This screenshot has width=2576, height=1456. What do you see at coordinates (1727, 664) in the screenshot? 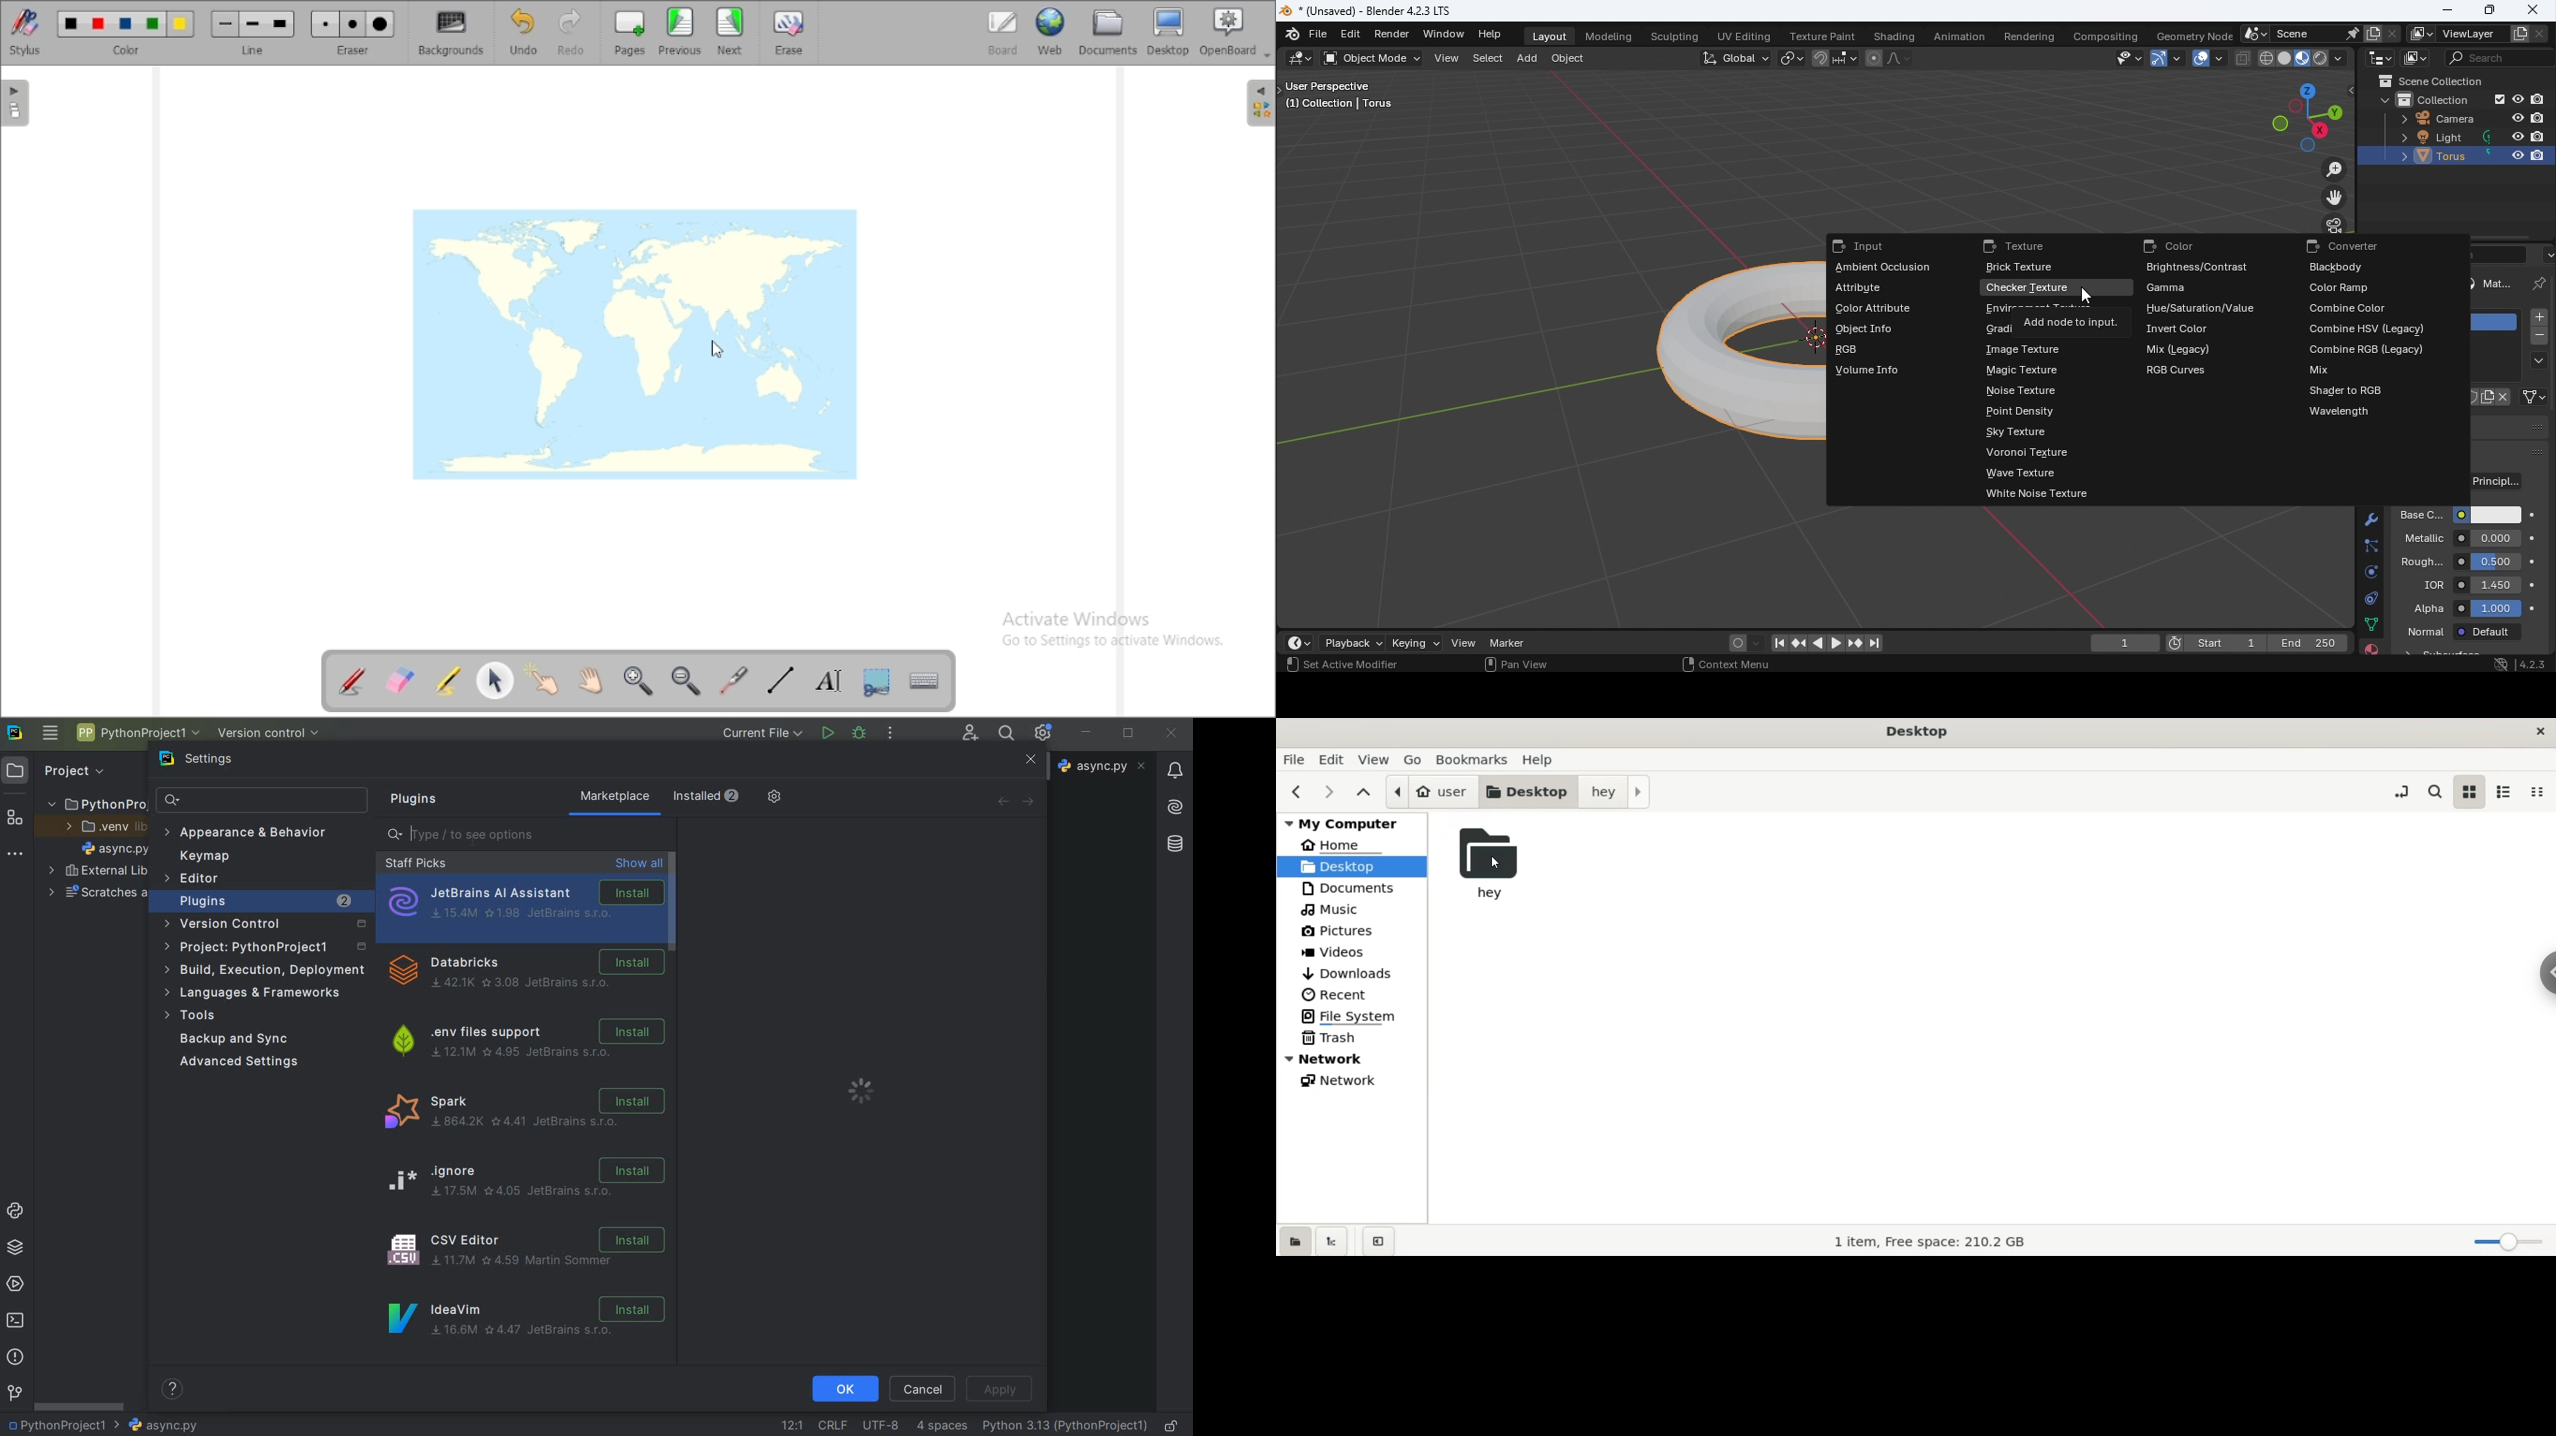
I see `Context menu` at bounding box center [1727, 664].